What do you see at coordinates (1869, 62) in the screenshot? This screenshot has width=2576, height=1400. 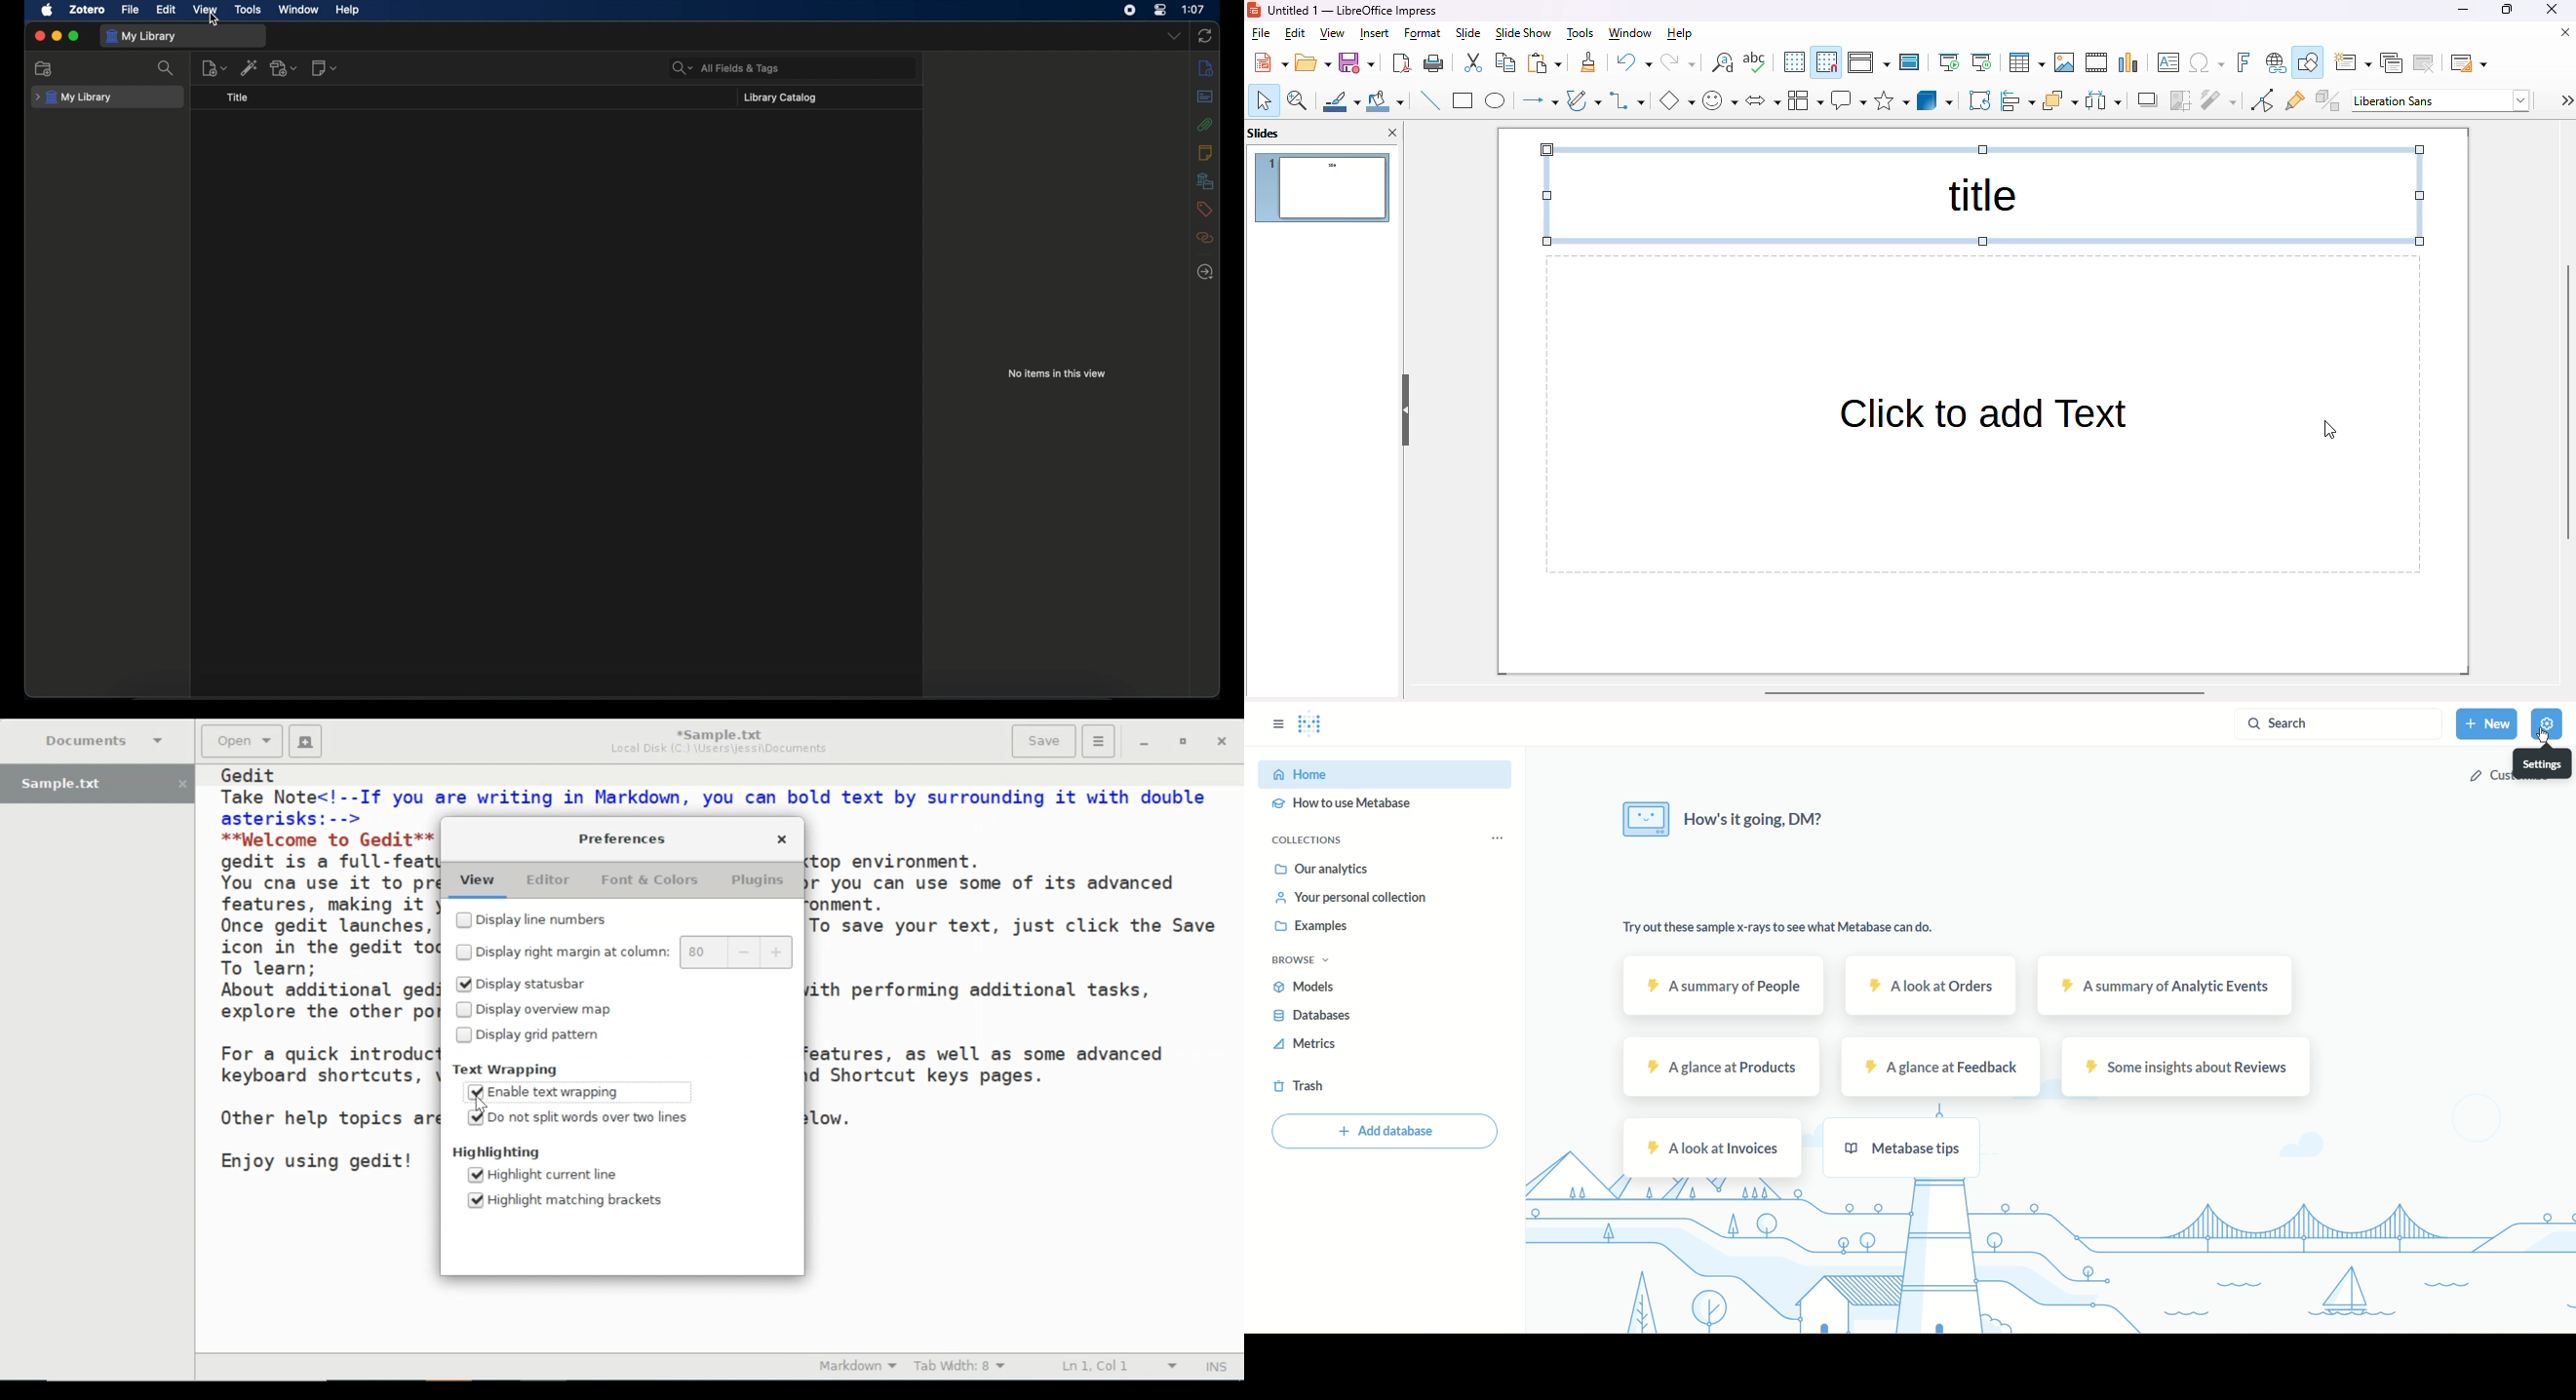 I see `display views` at bounding box center [1869, 62].